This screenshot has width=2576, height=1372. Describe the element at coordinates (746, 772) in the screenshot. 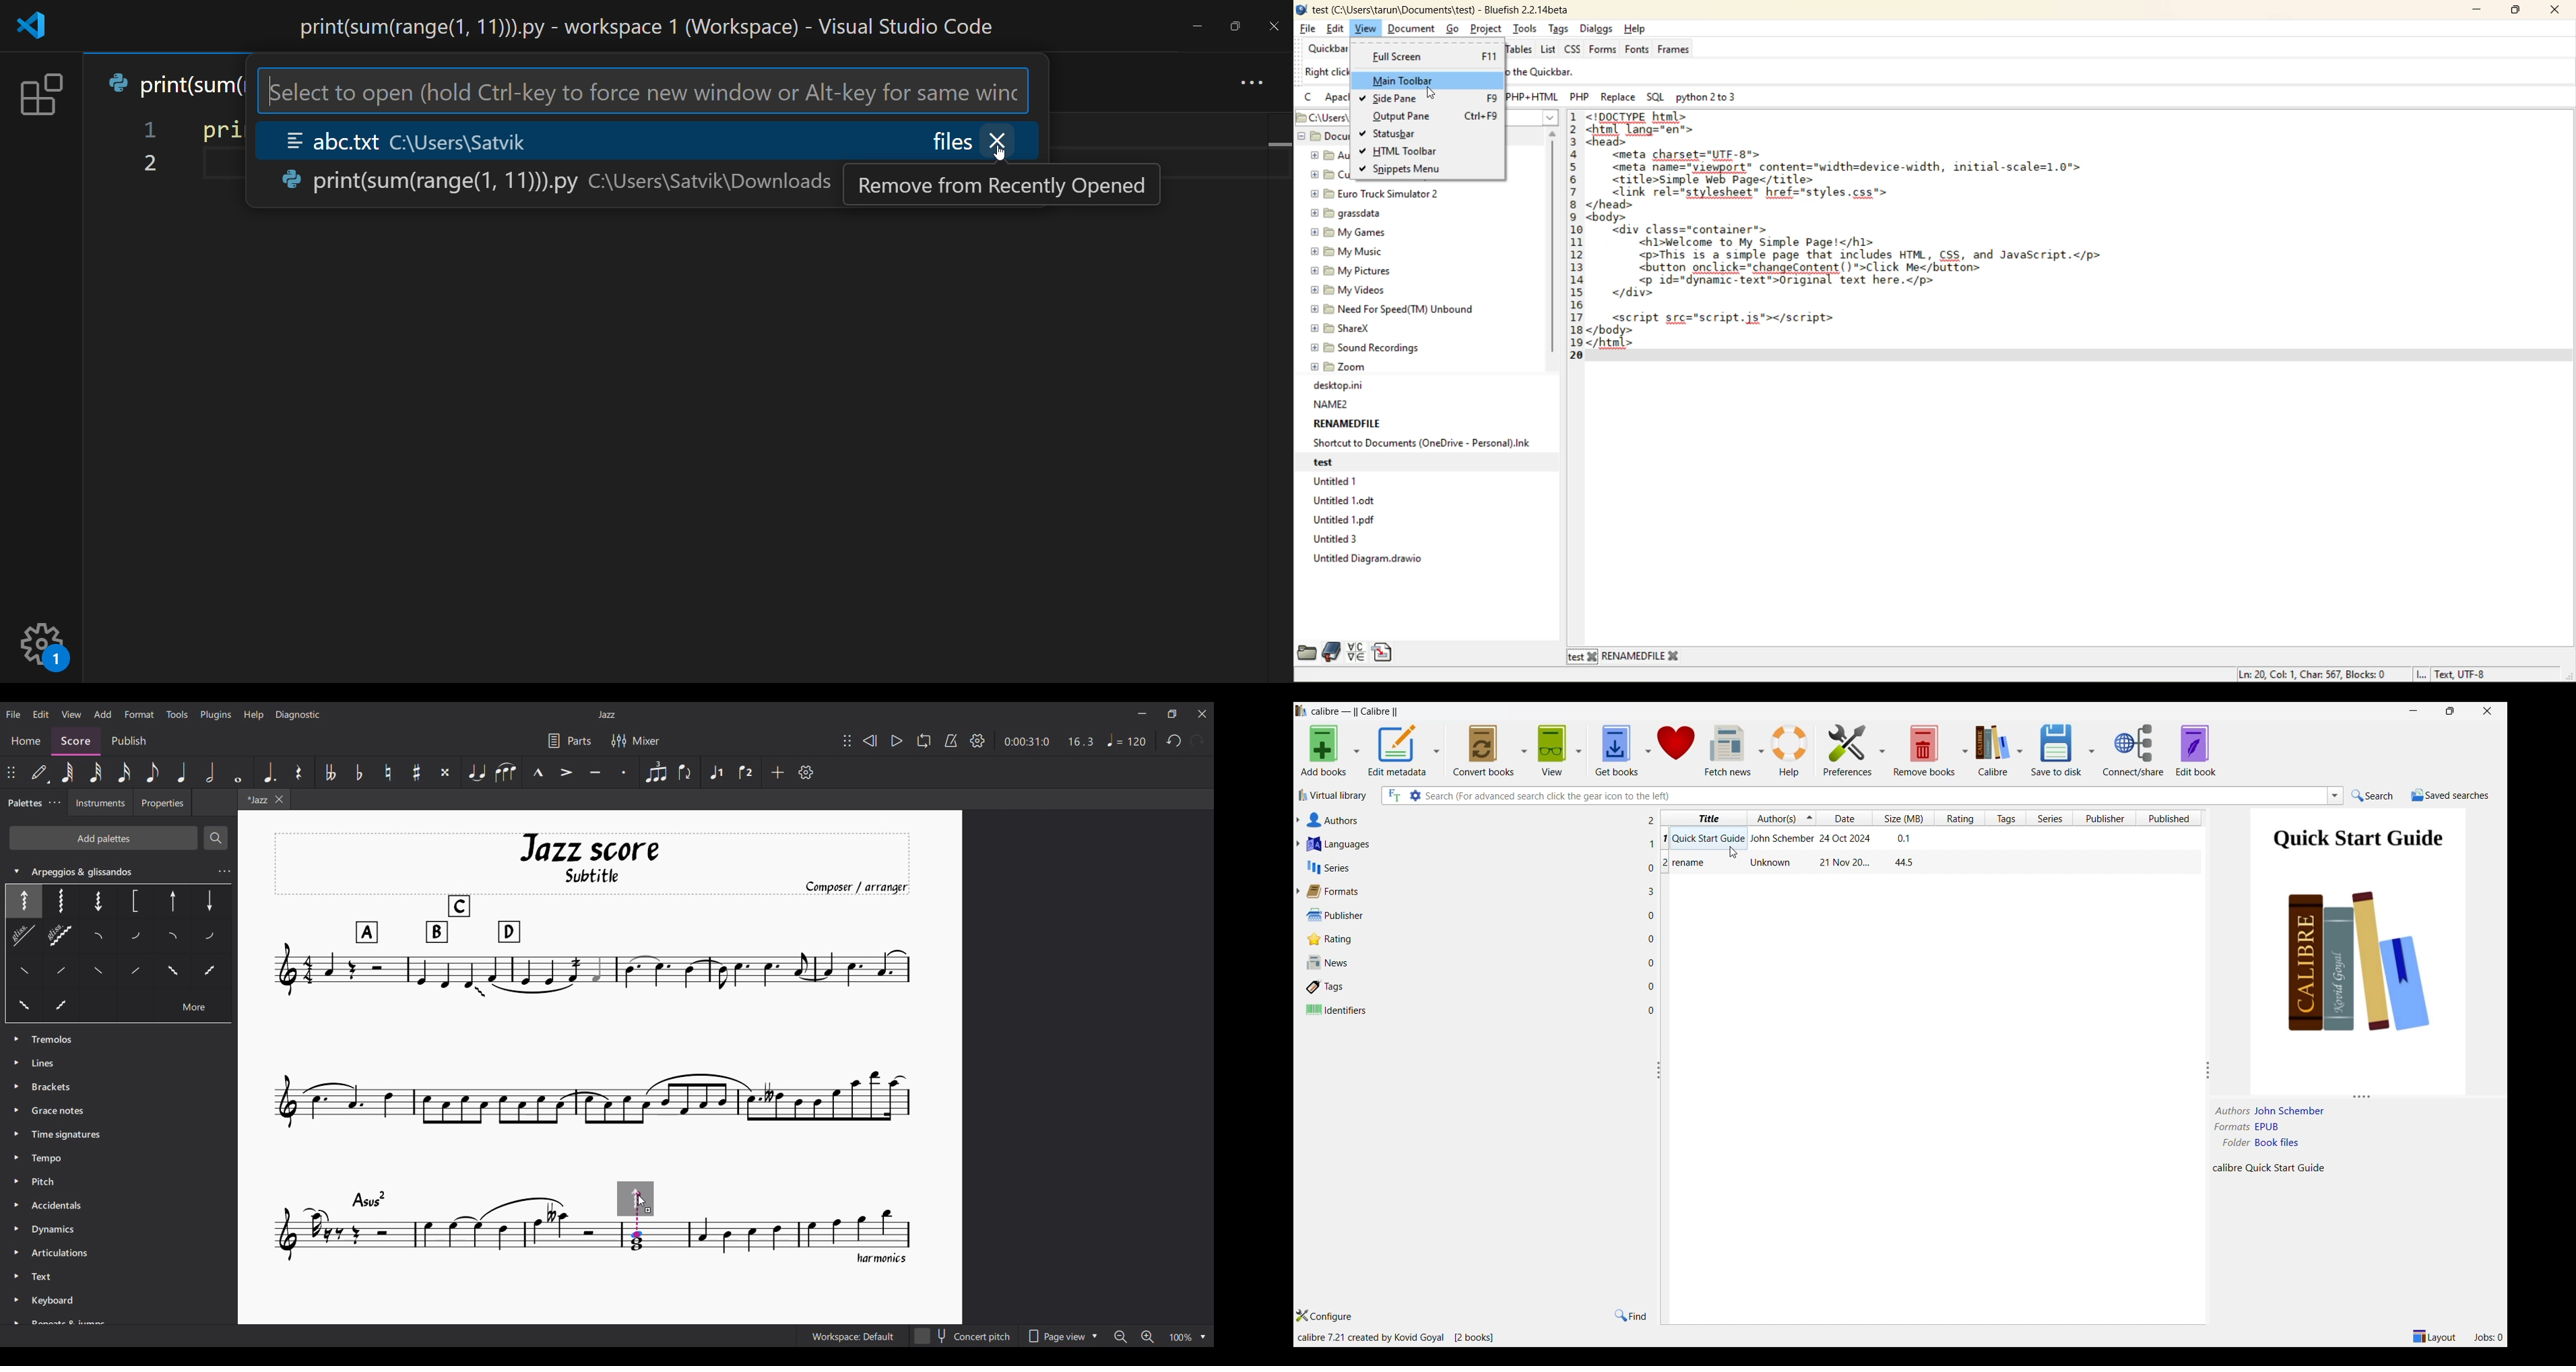

I see `Voice 2` at that location.